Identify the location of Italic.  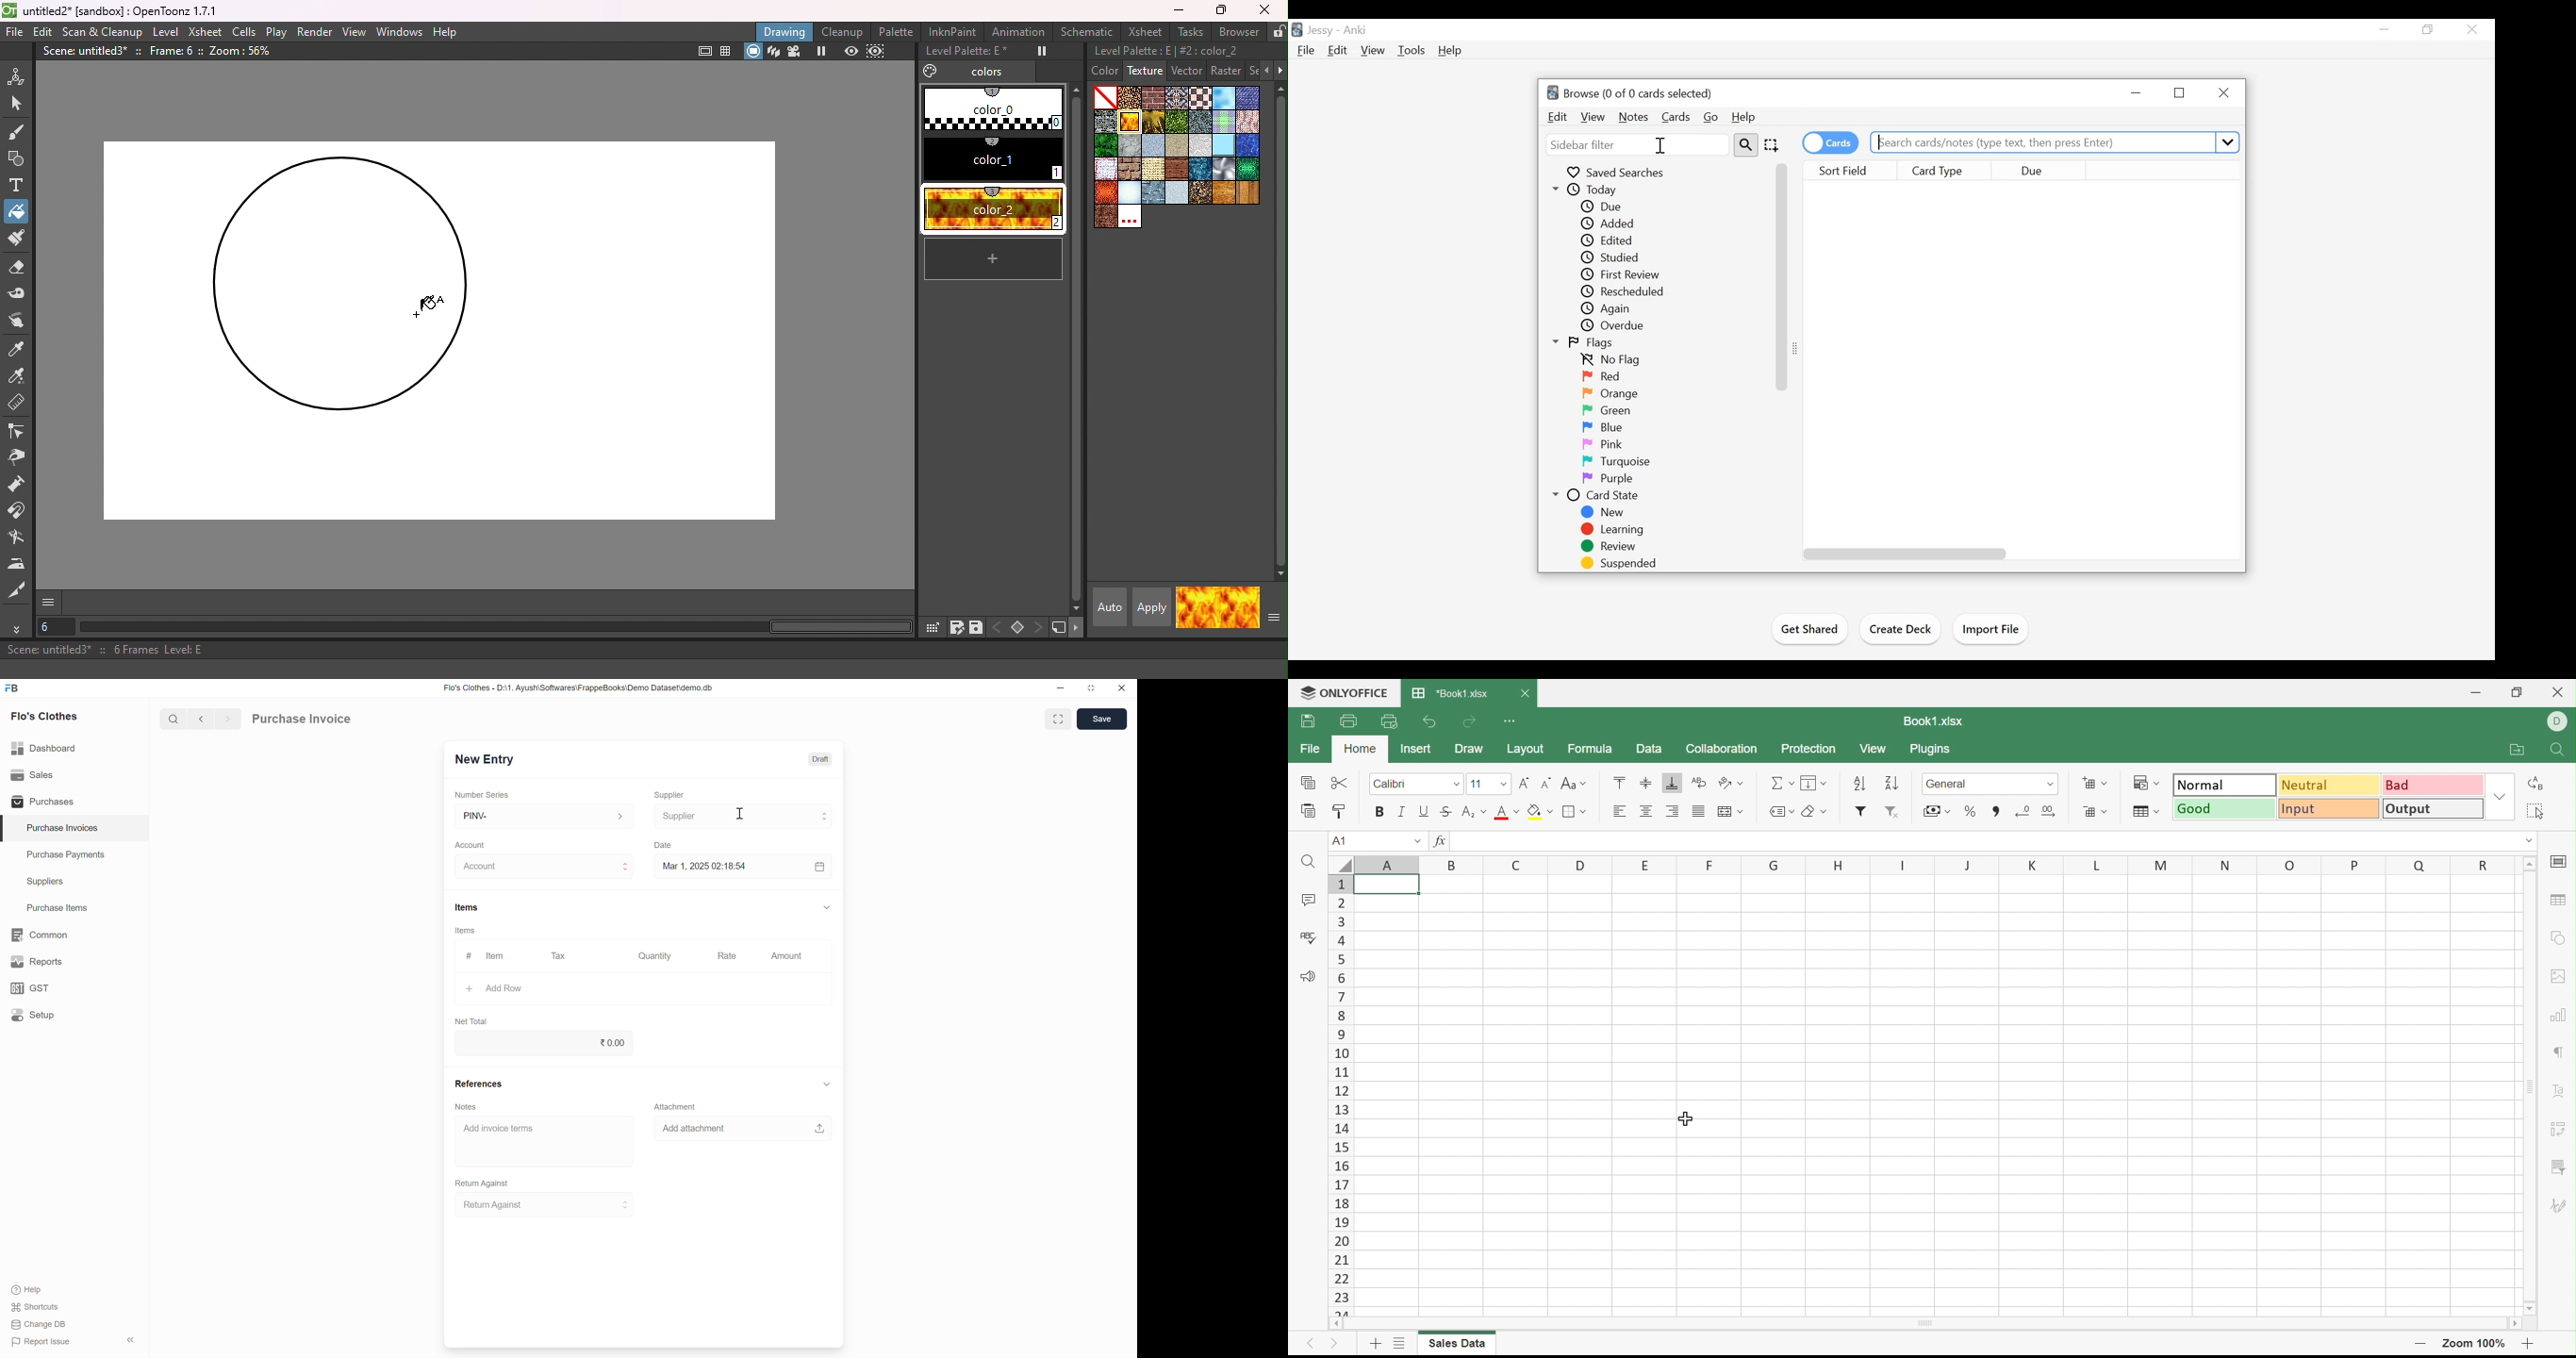
(1401, 811).